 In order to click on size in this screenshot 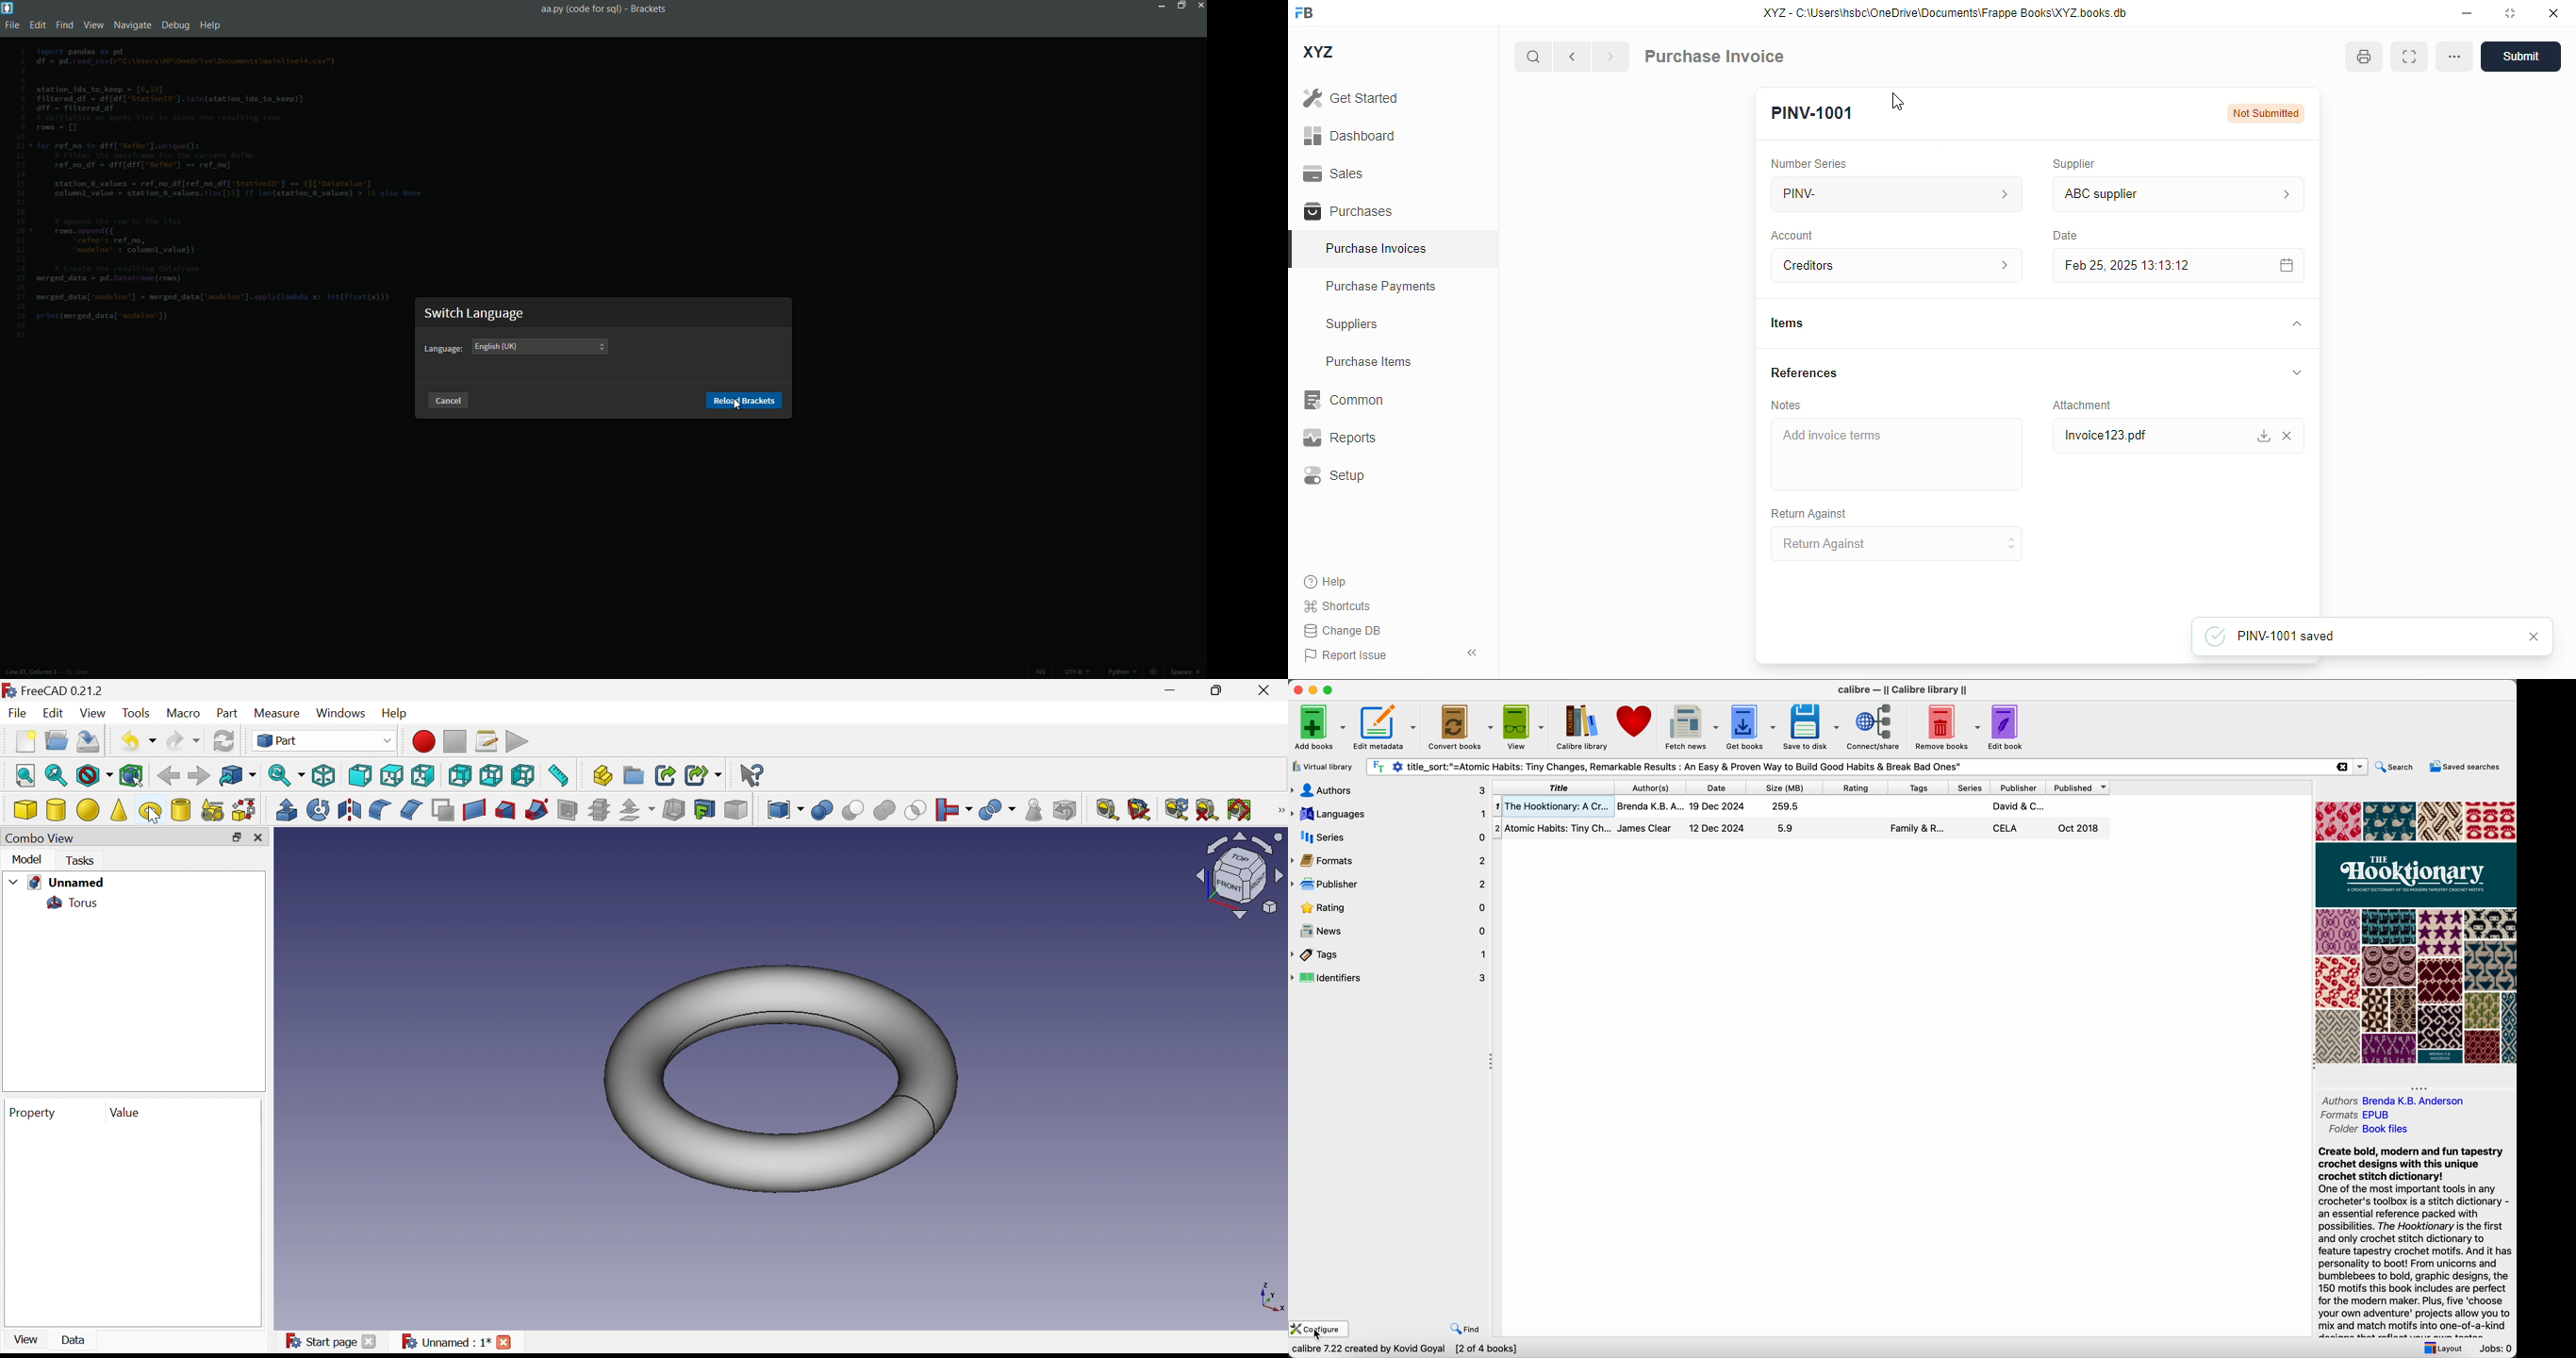, I will do `click(1787, 786)`.